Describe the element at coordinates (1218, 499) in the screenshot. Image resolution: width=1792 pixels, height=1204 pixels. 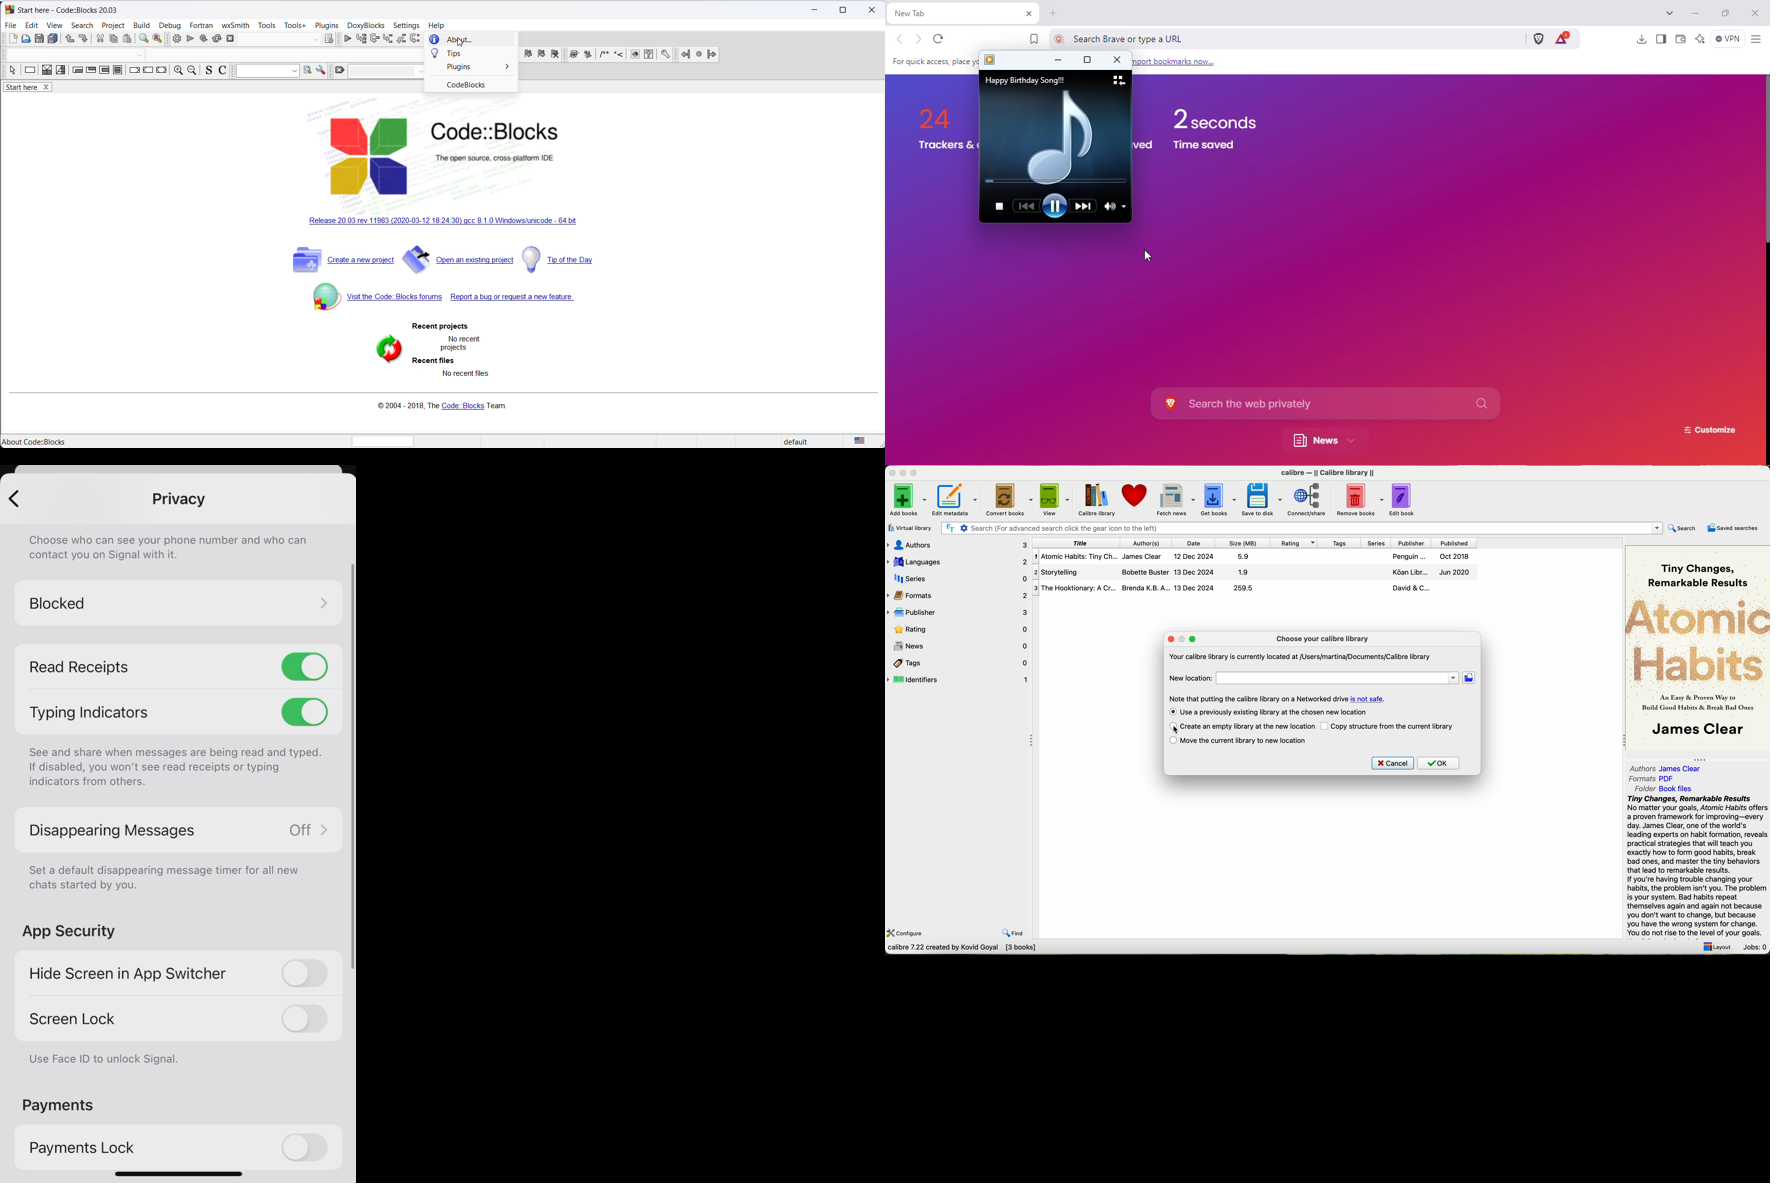
I see `get books` at that location.